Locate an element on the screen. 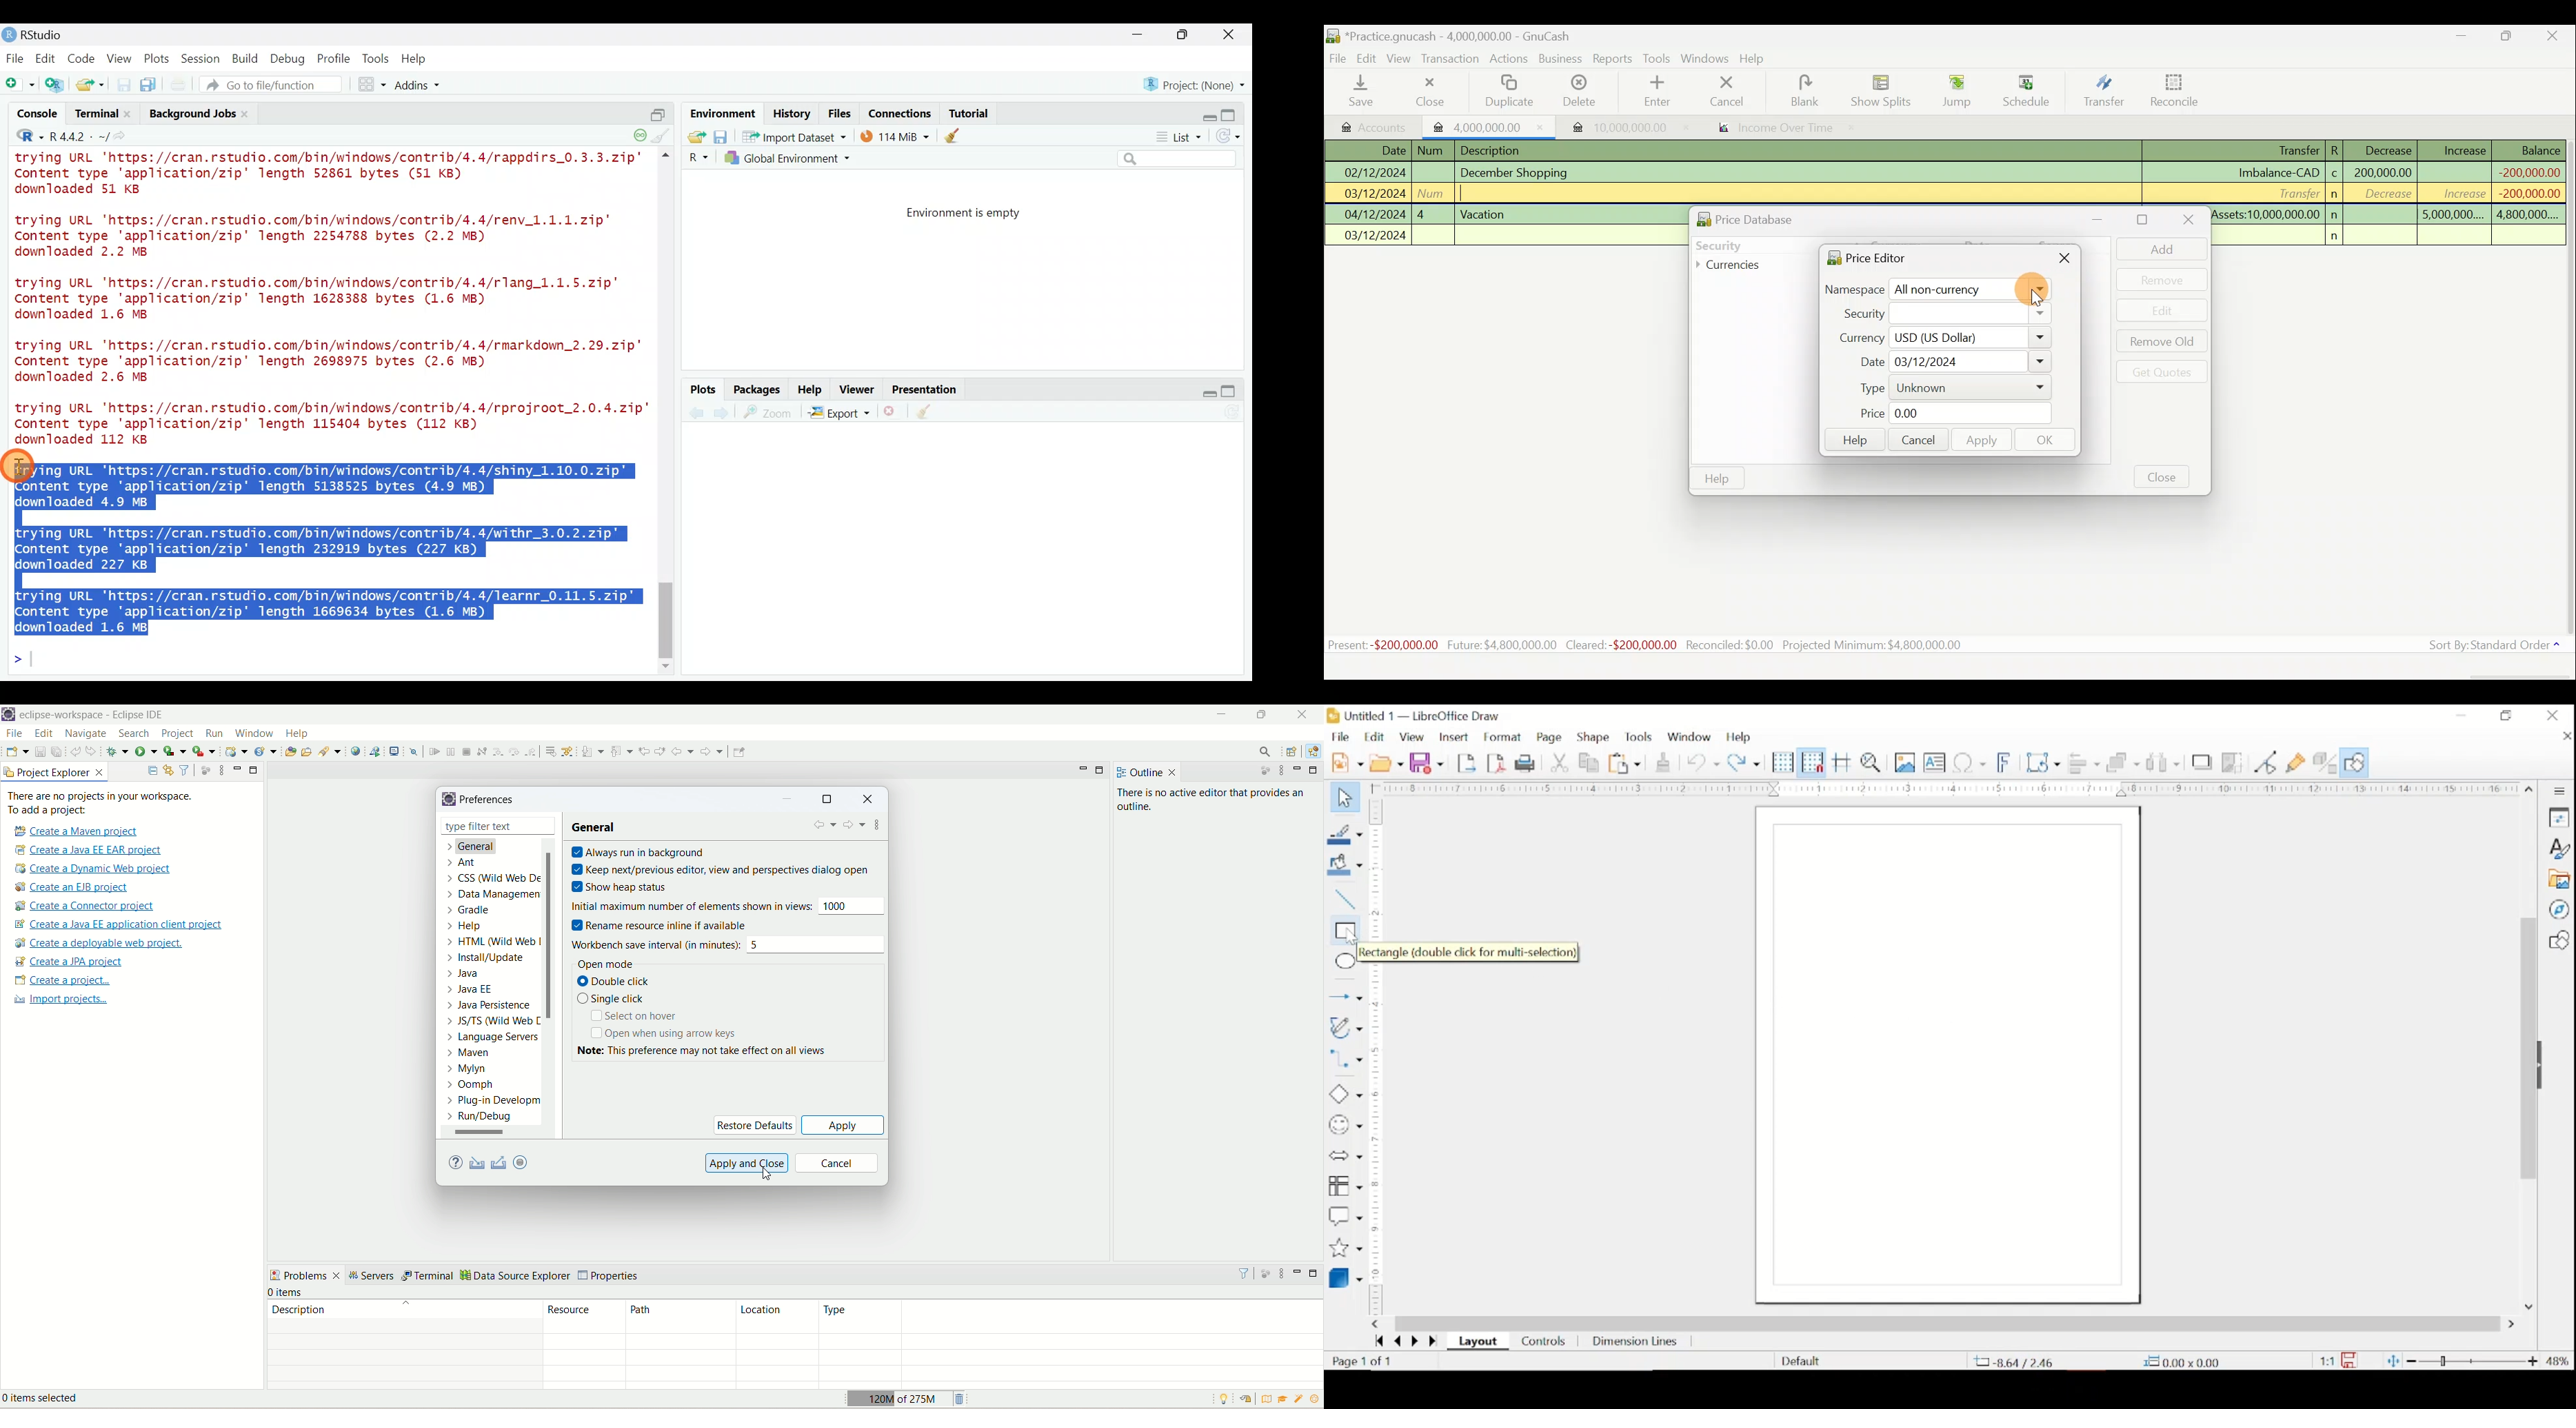  fill color is located at coordinates (1347, 865).